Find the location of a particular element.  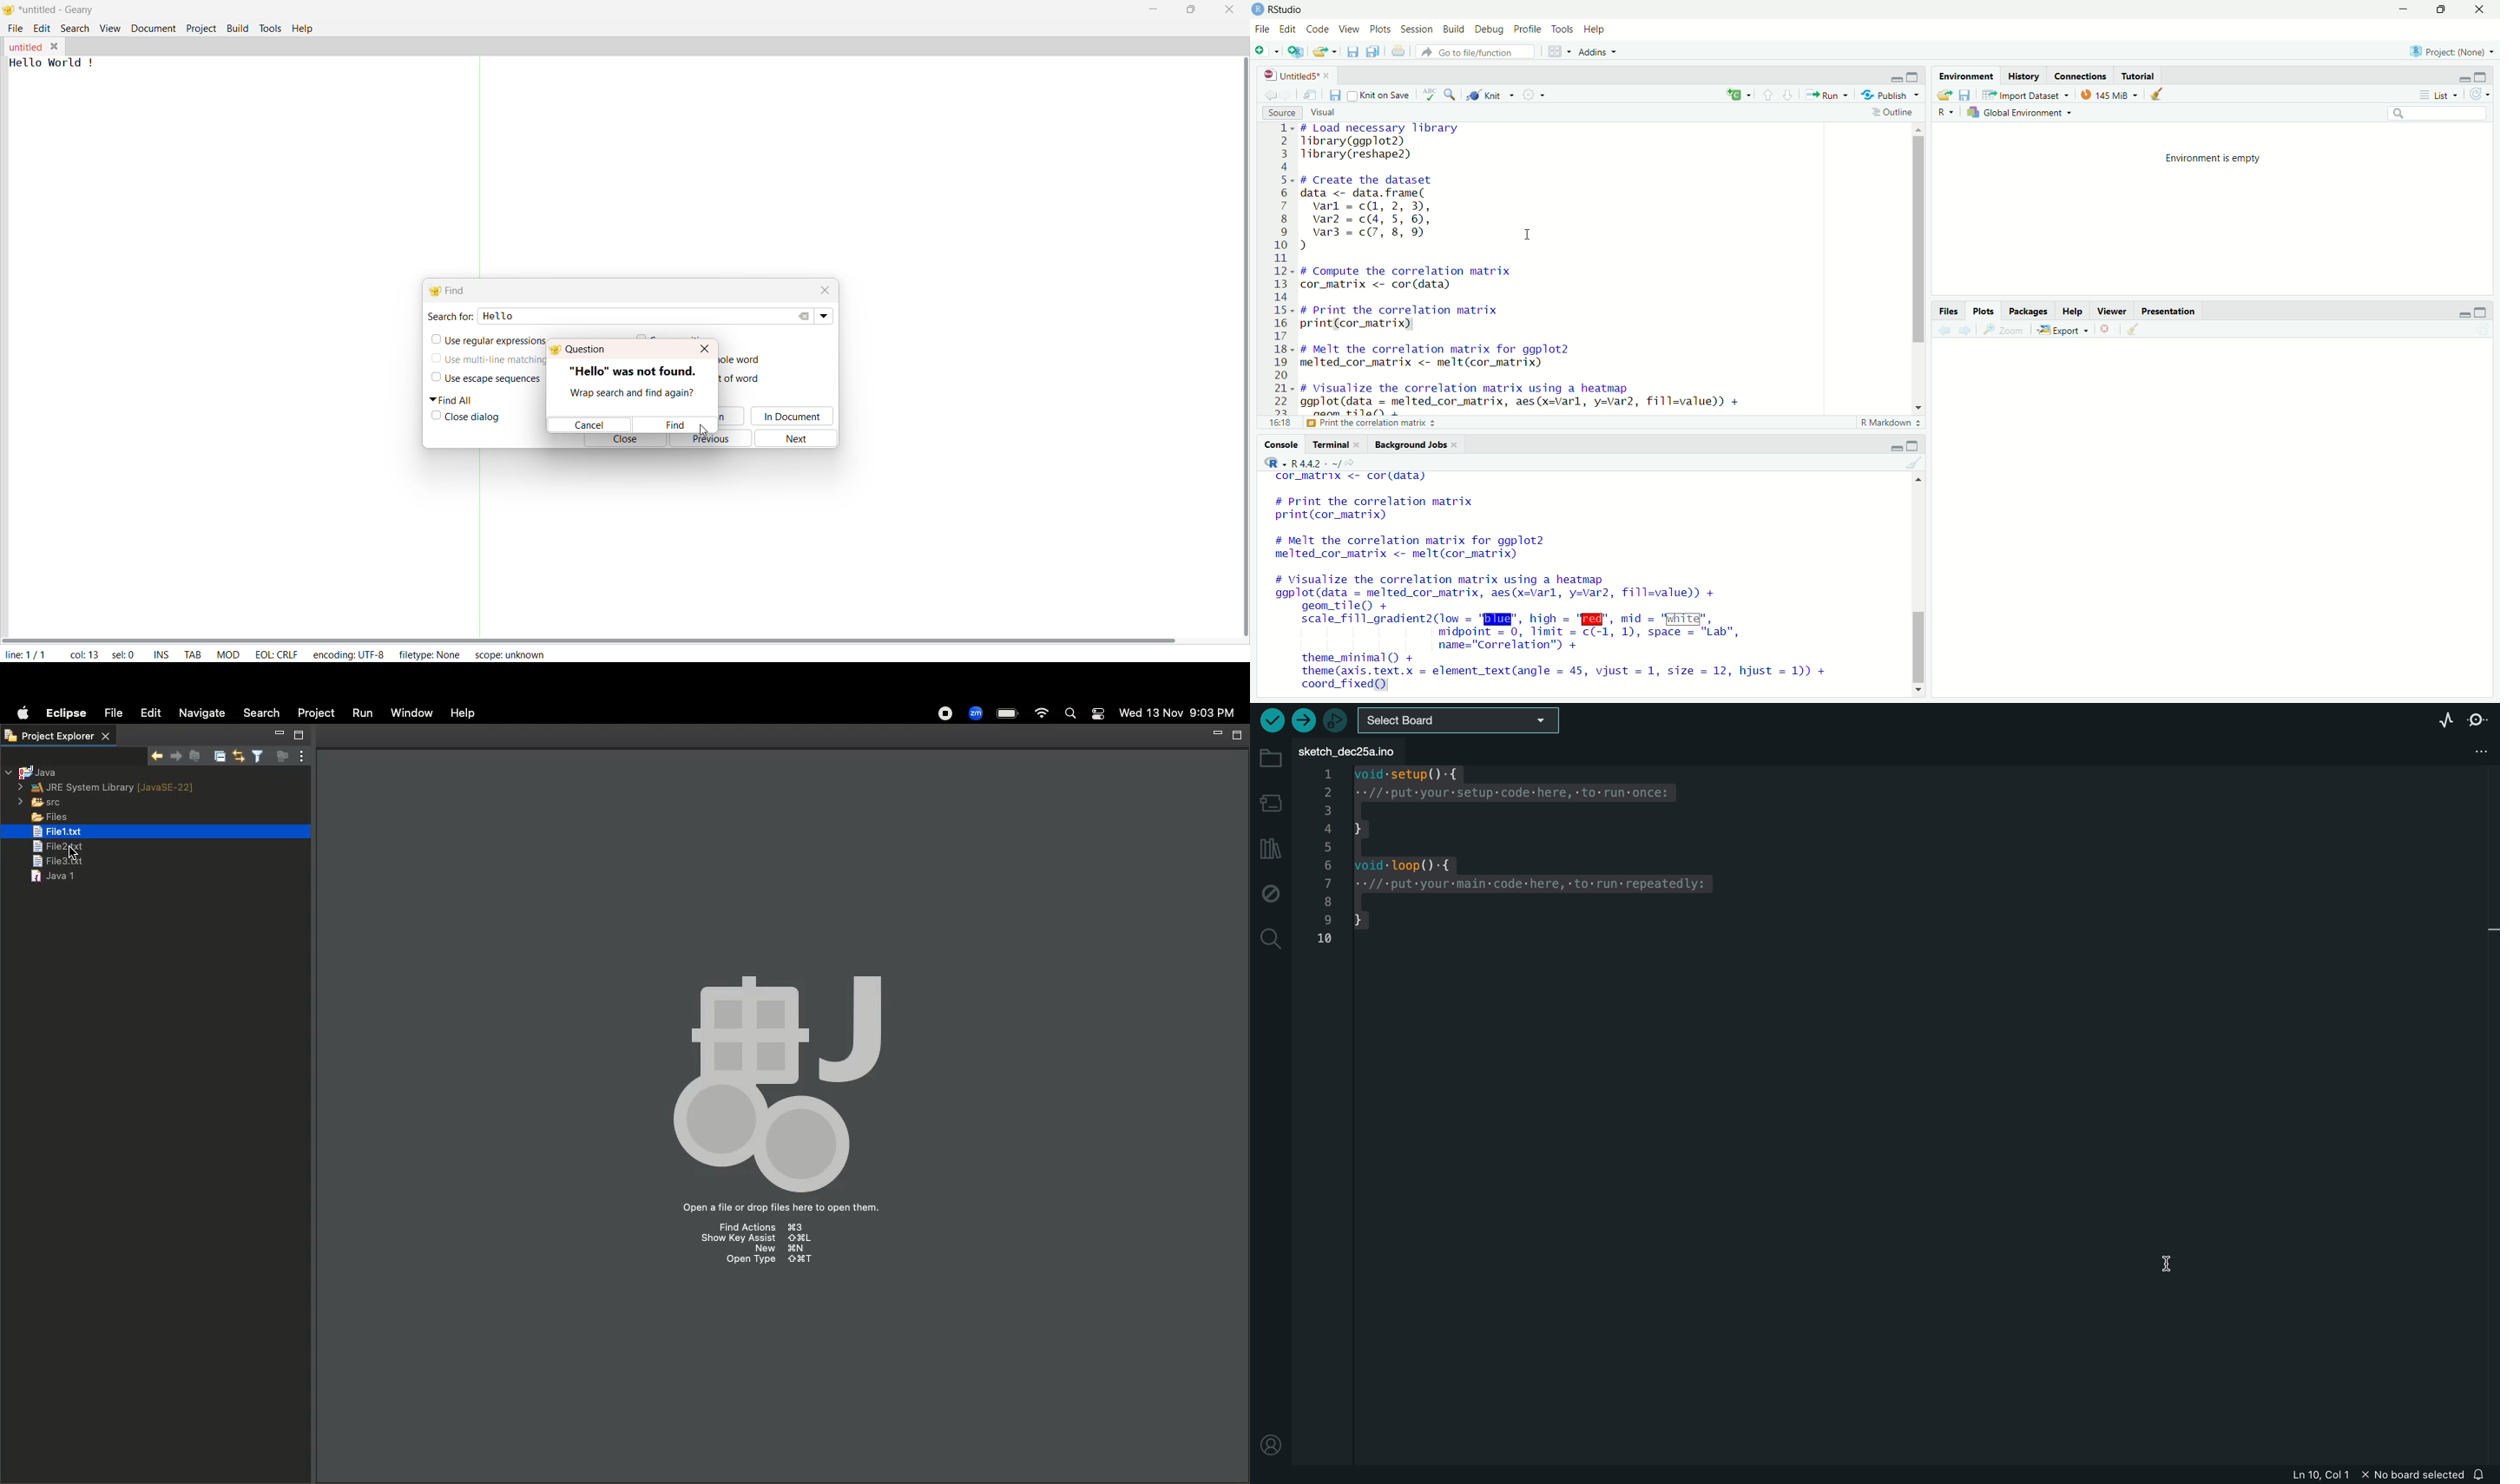

Close Dialog Box is located at coordinates (825, 289).